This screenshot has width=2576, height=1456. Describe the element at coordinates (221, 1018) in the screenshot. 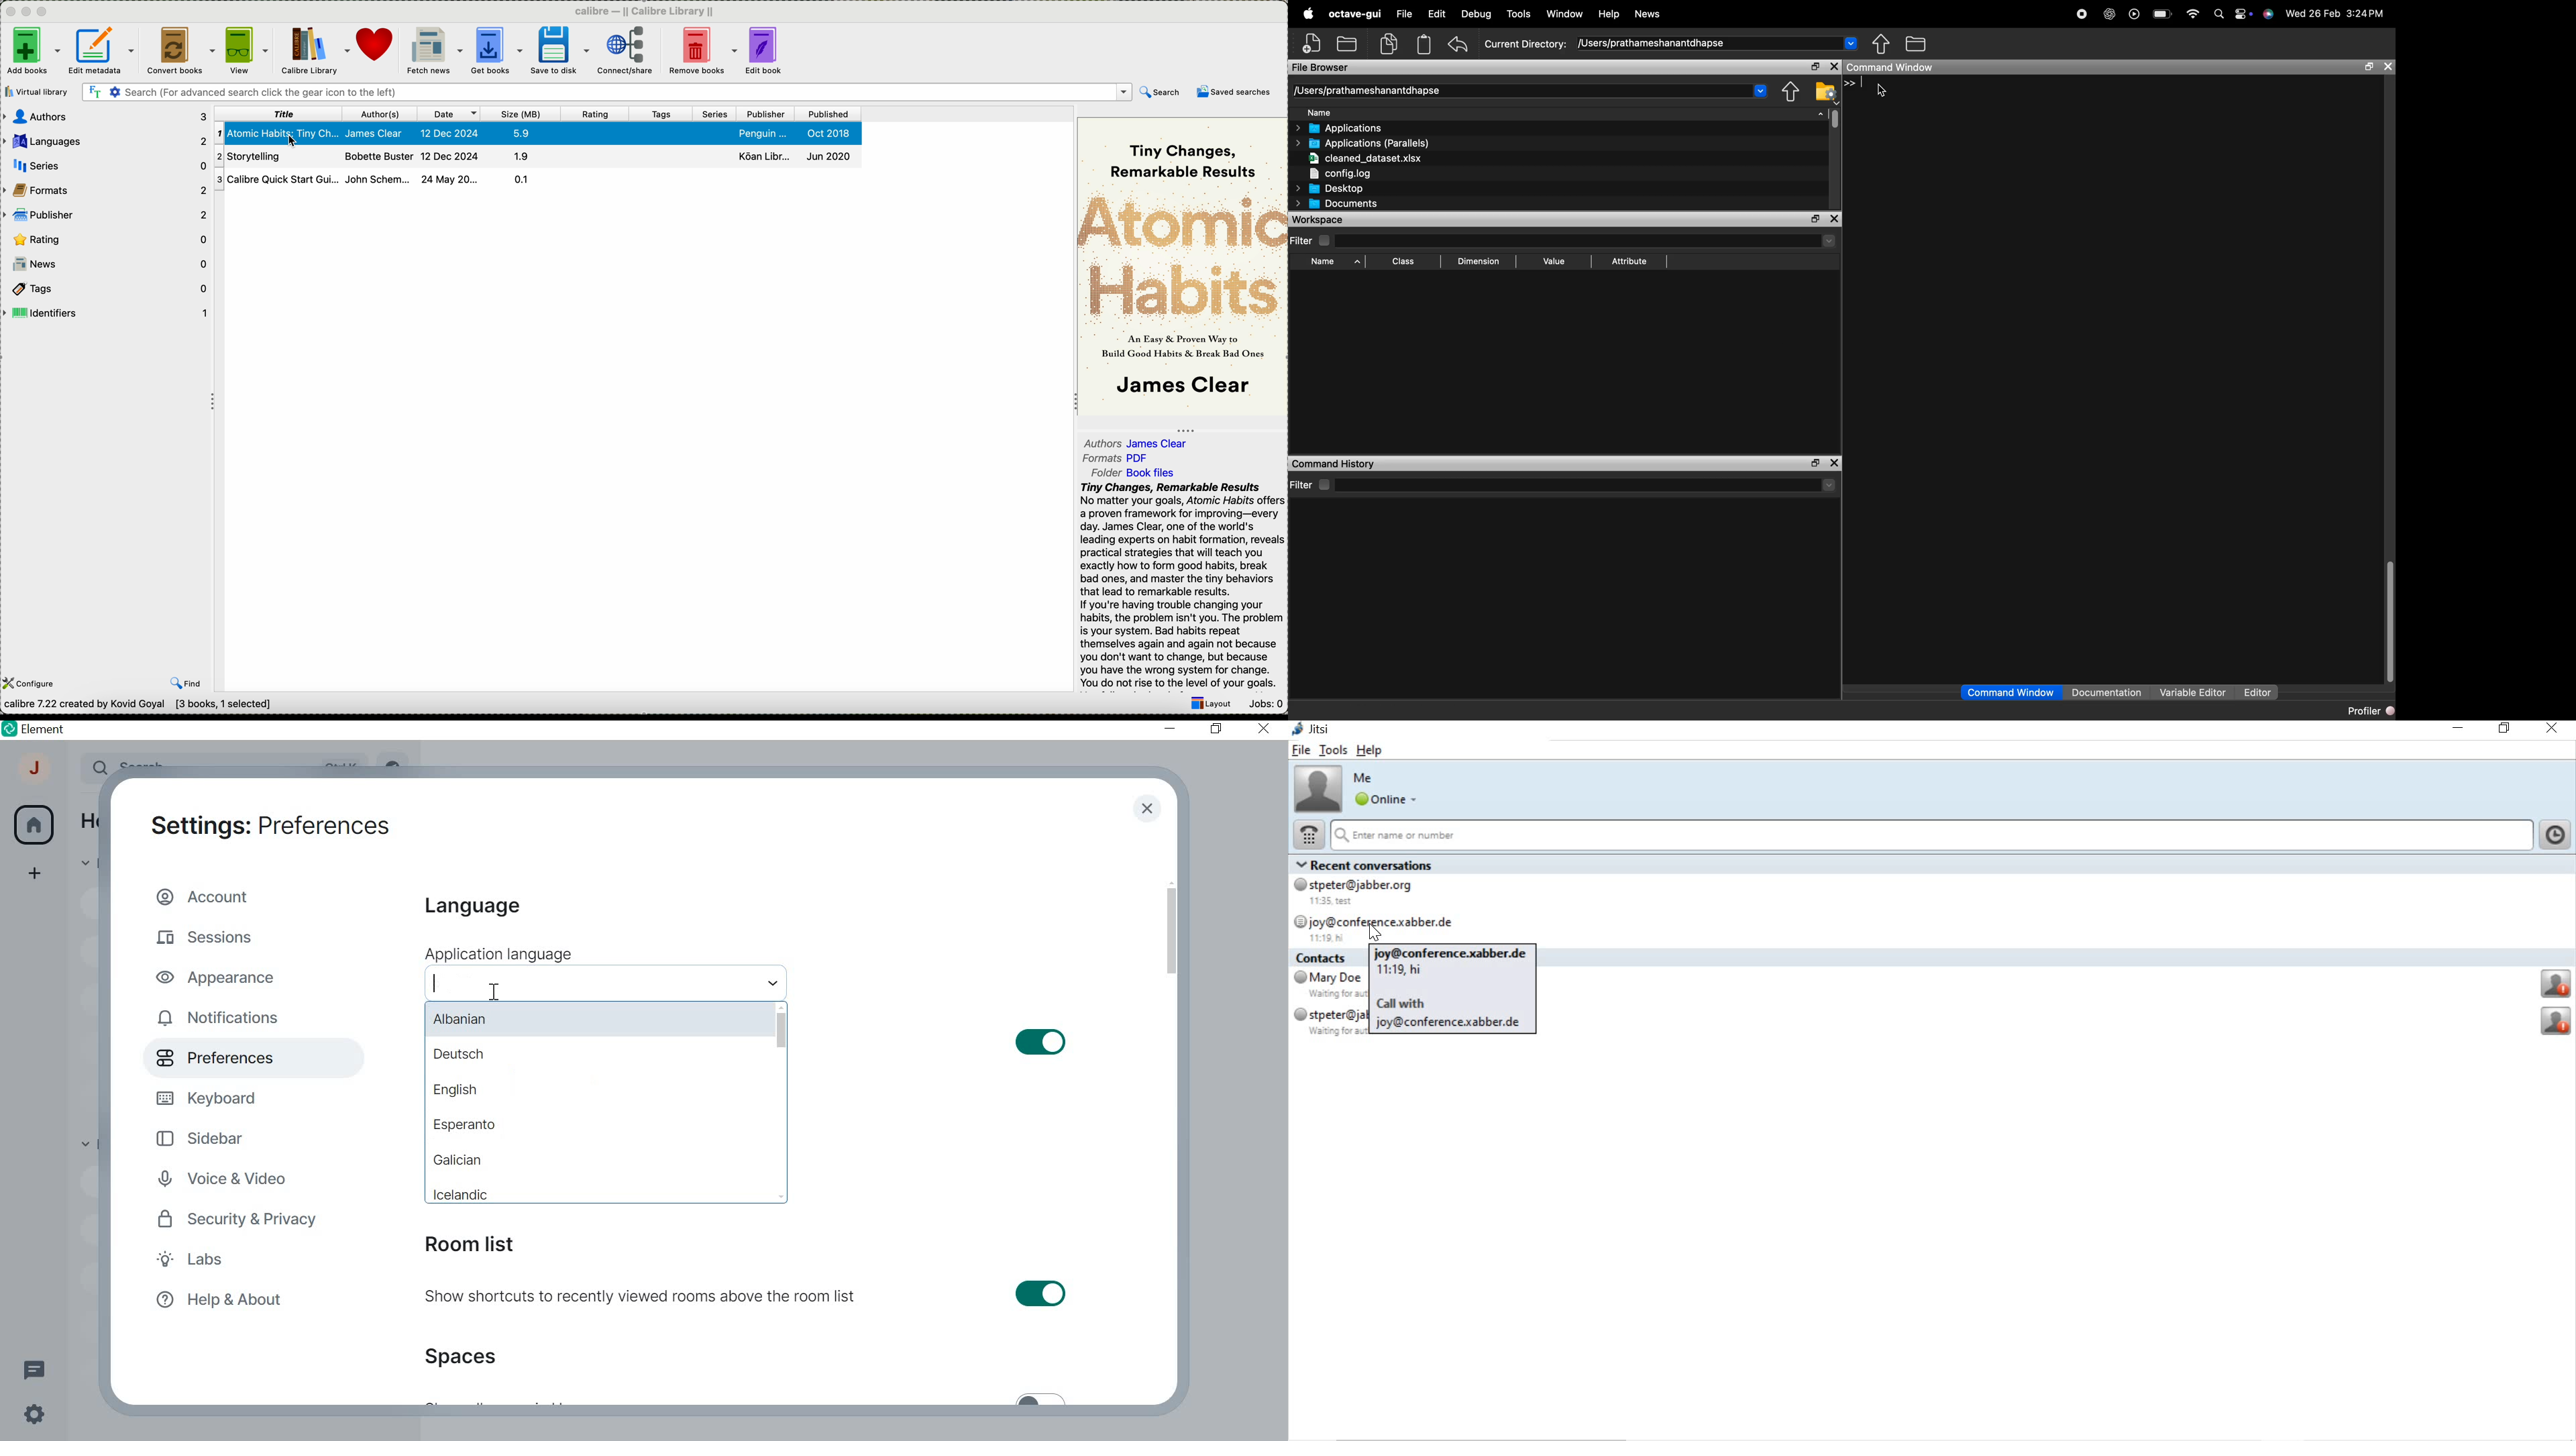

I see `NOTIFICATIONS` at that location.